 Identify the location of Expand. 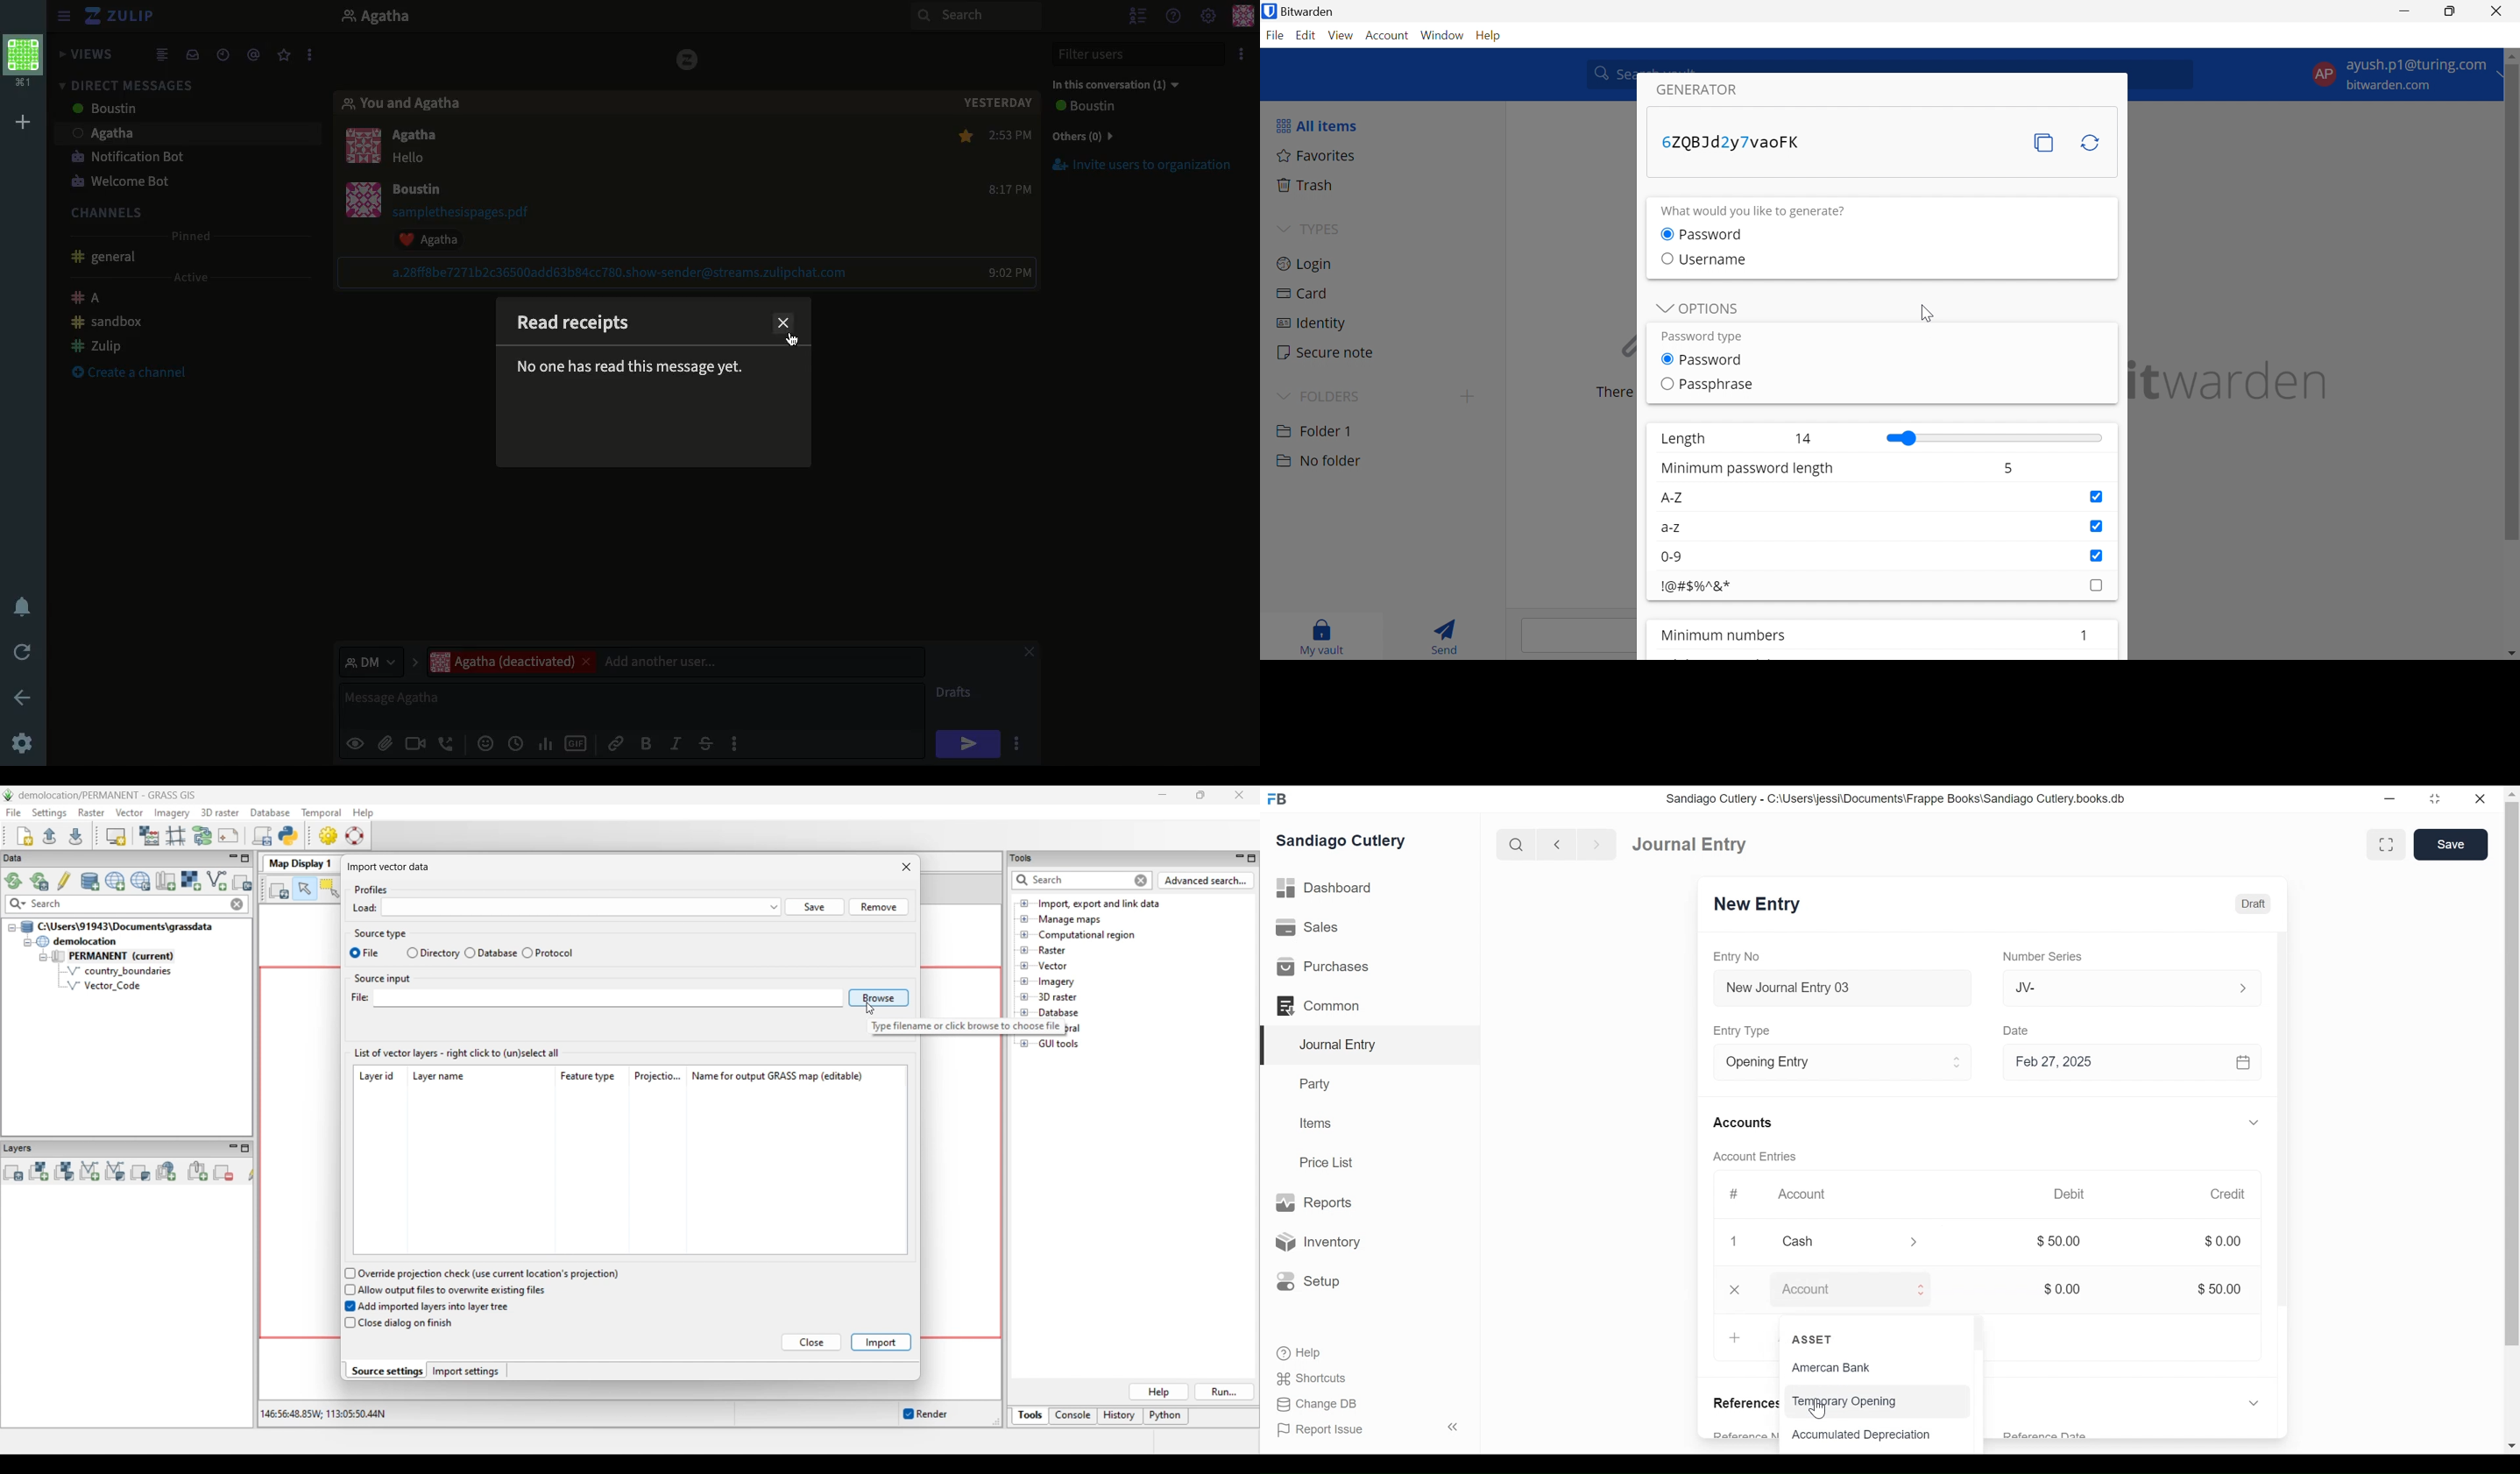
(2254, 1402).